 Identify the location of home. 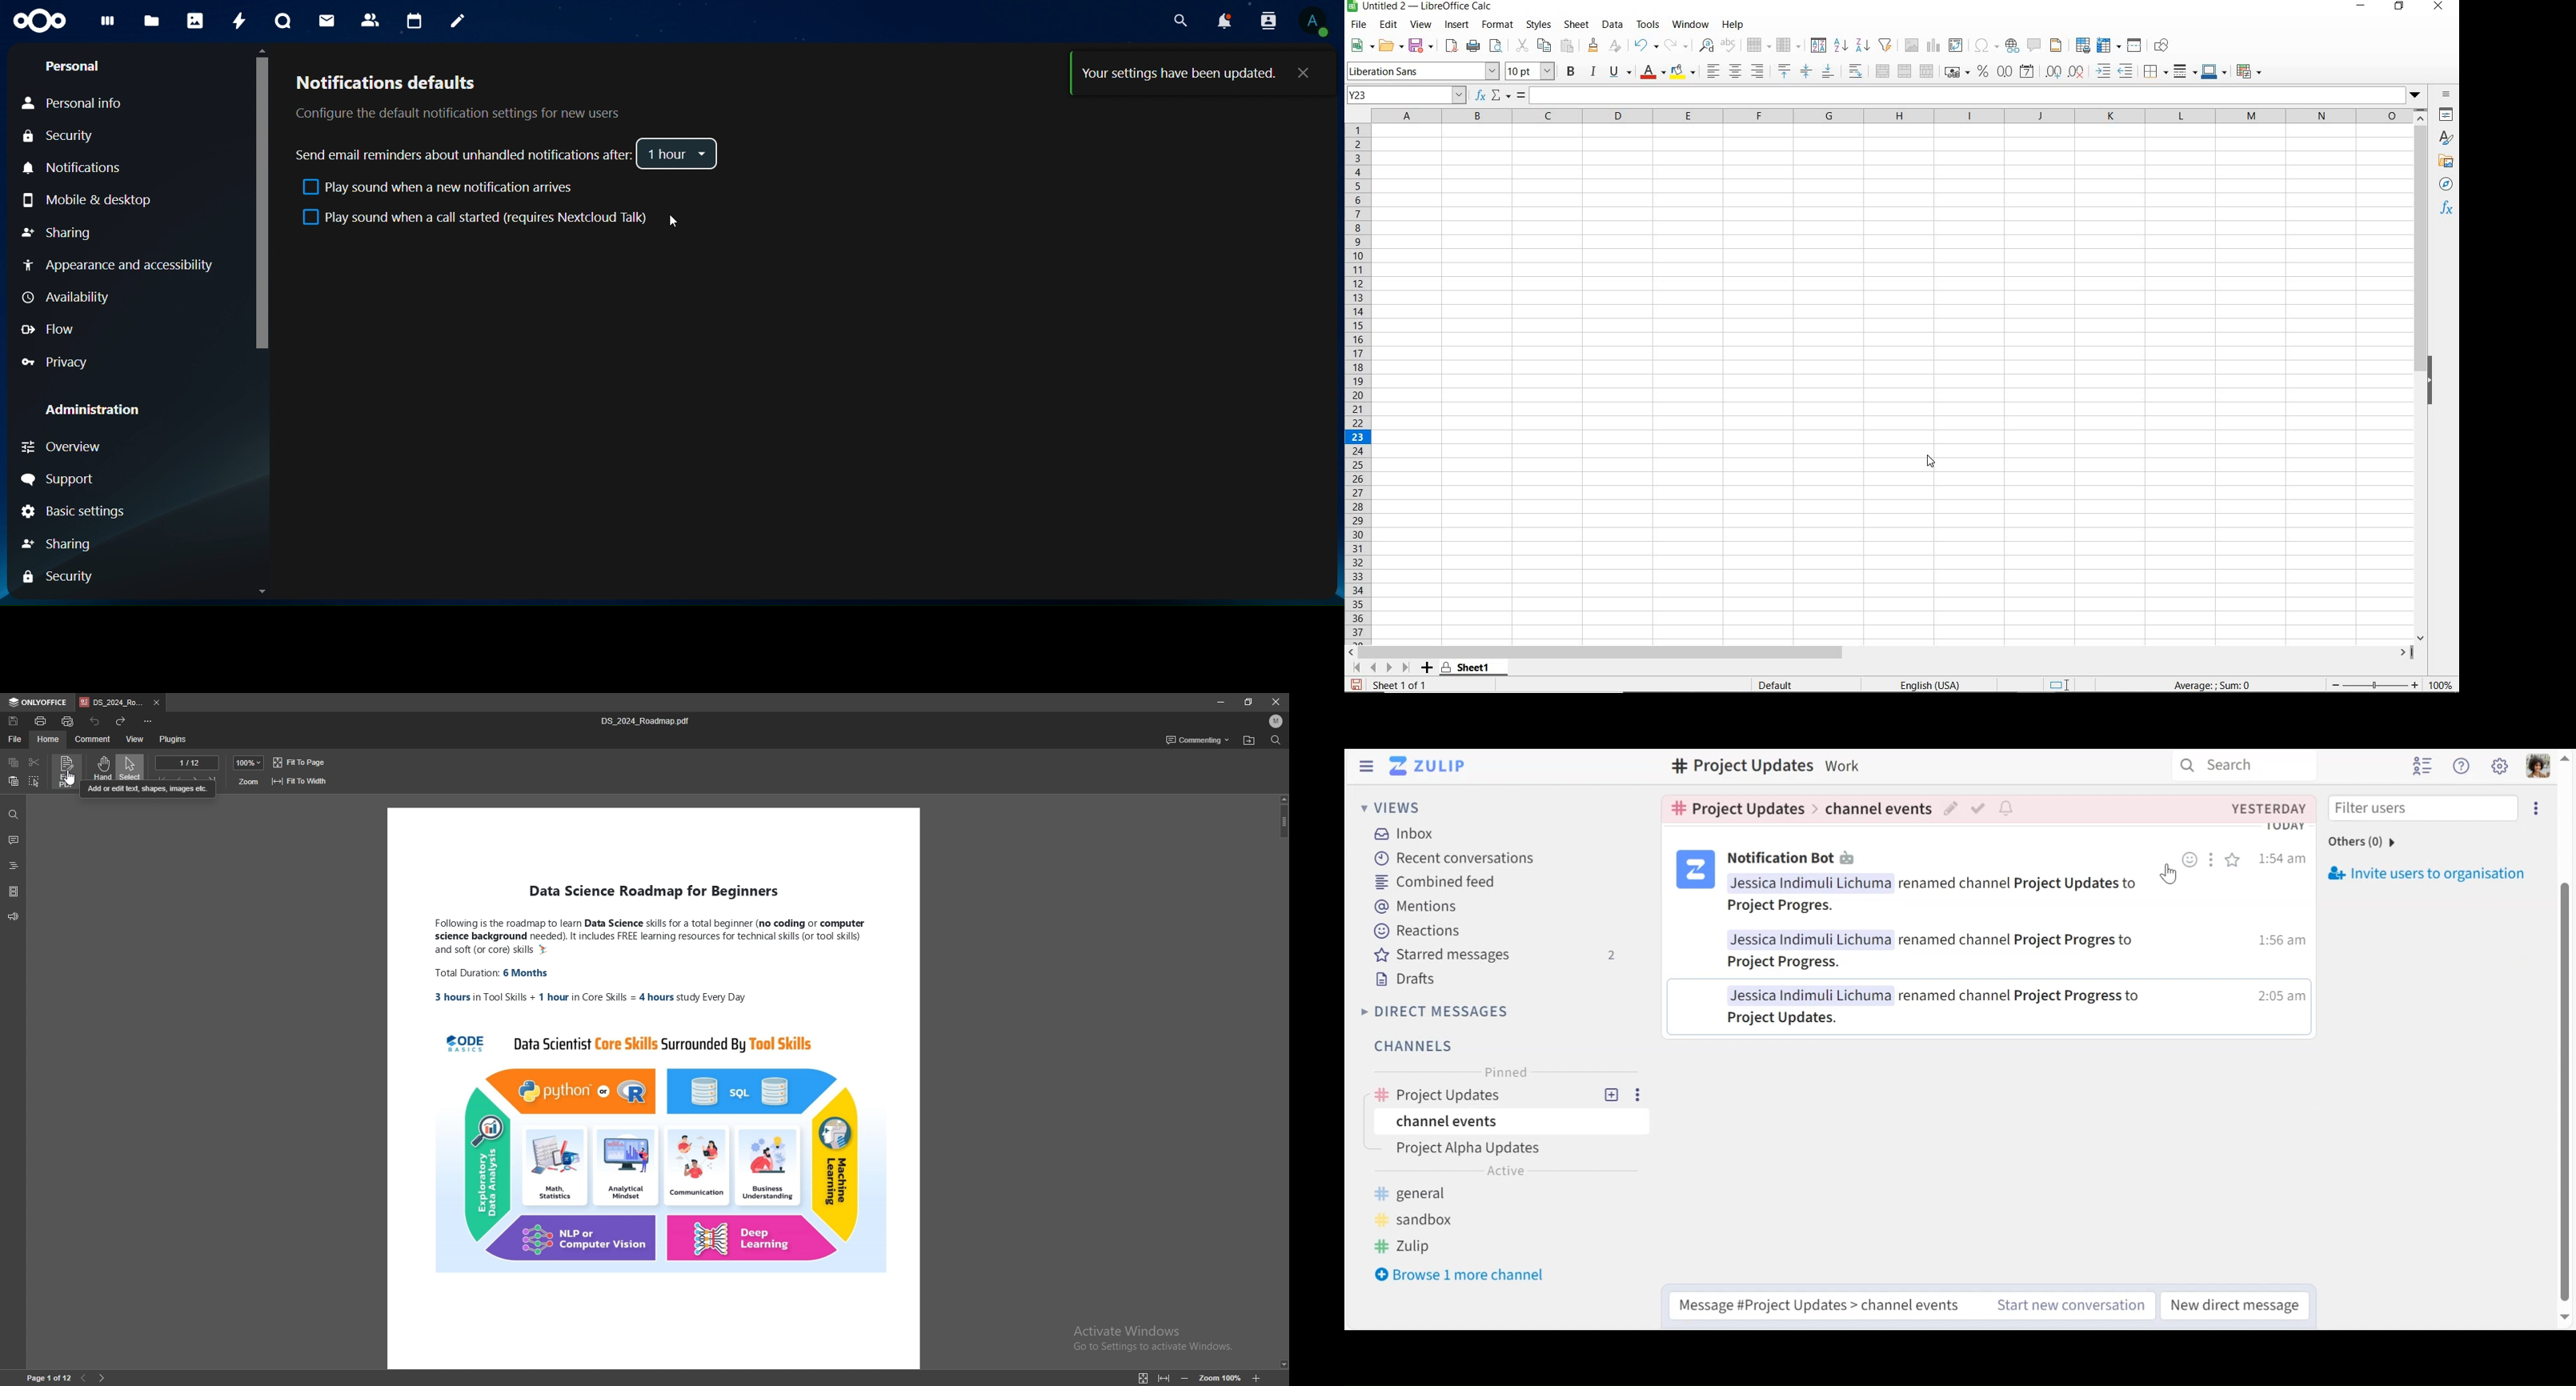
(50, 739).